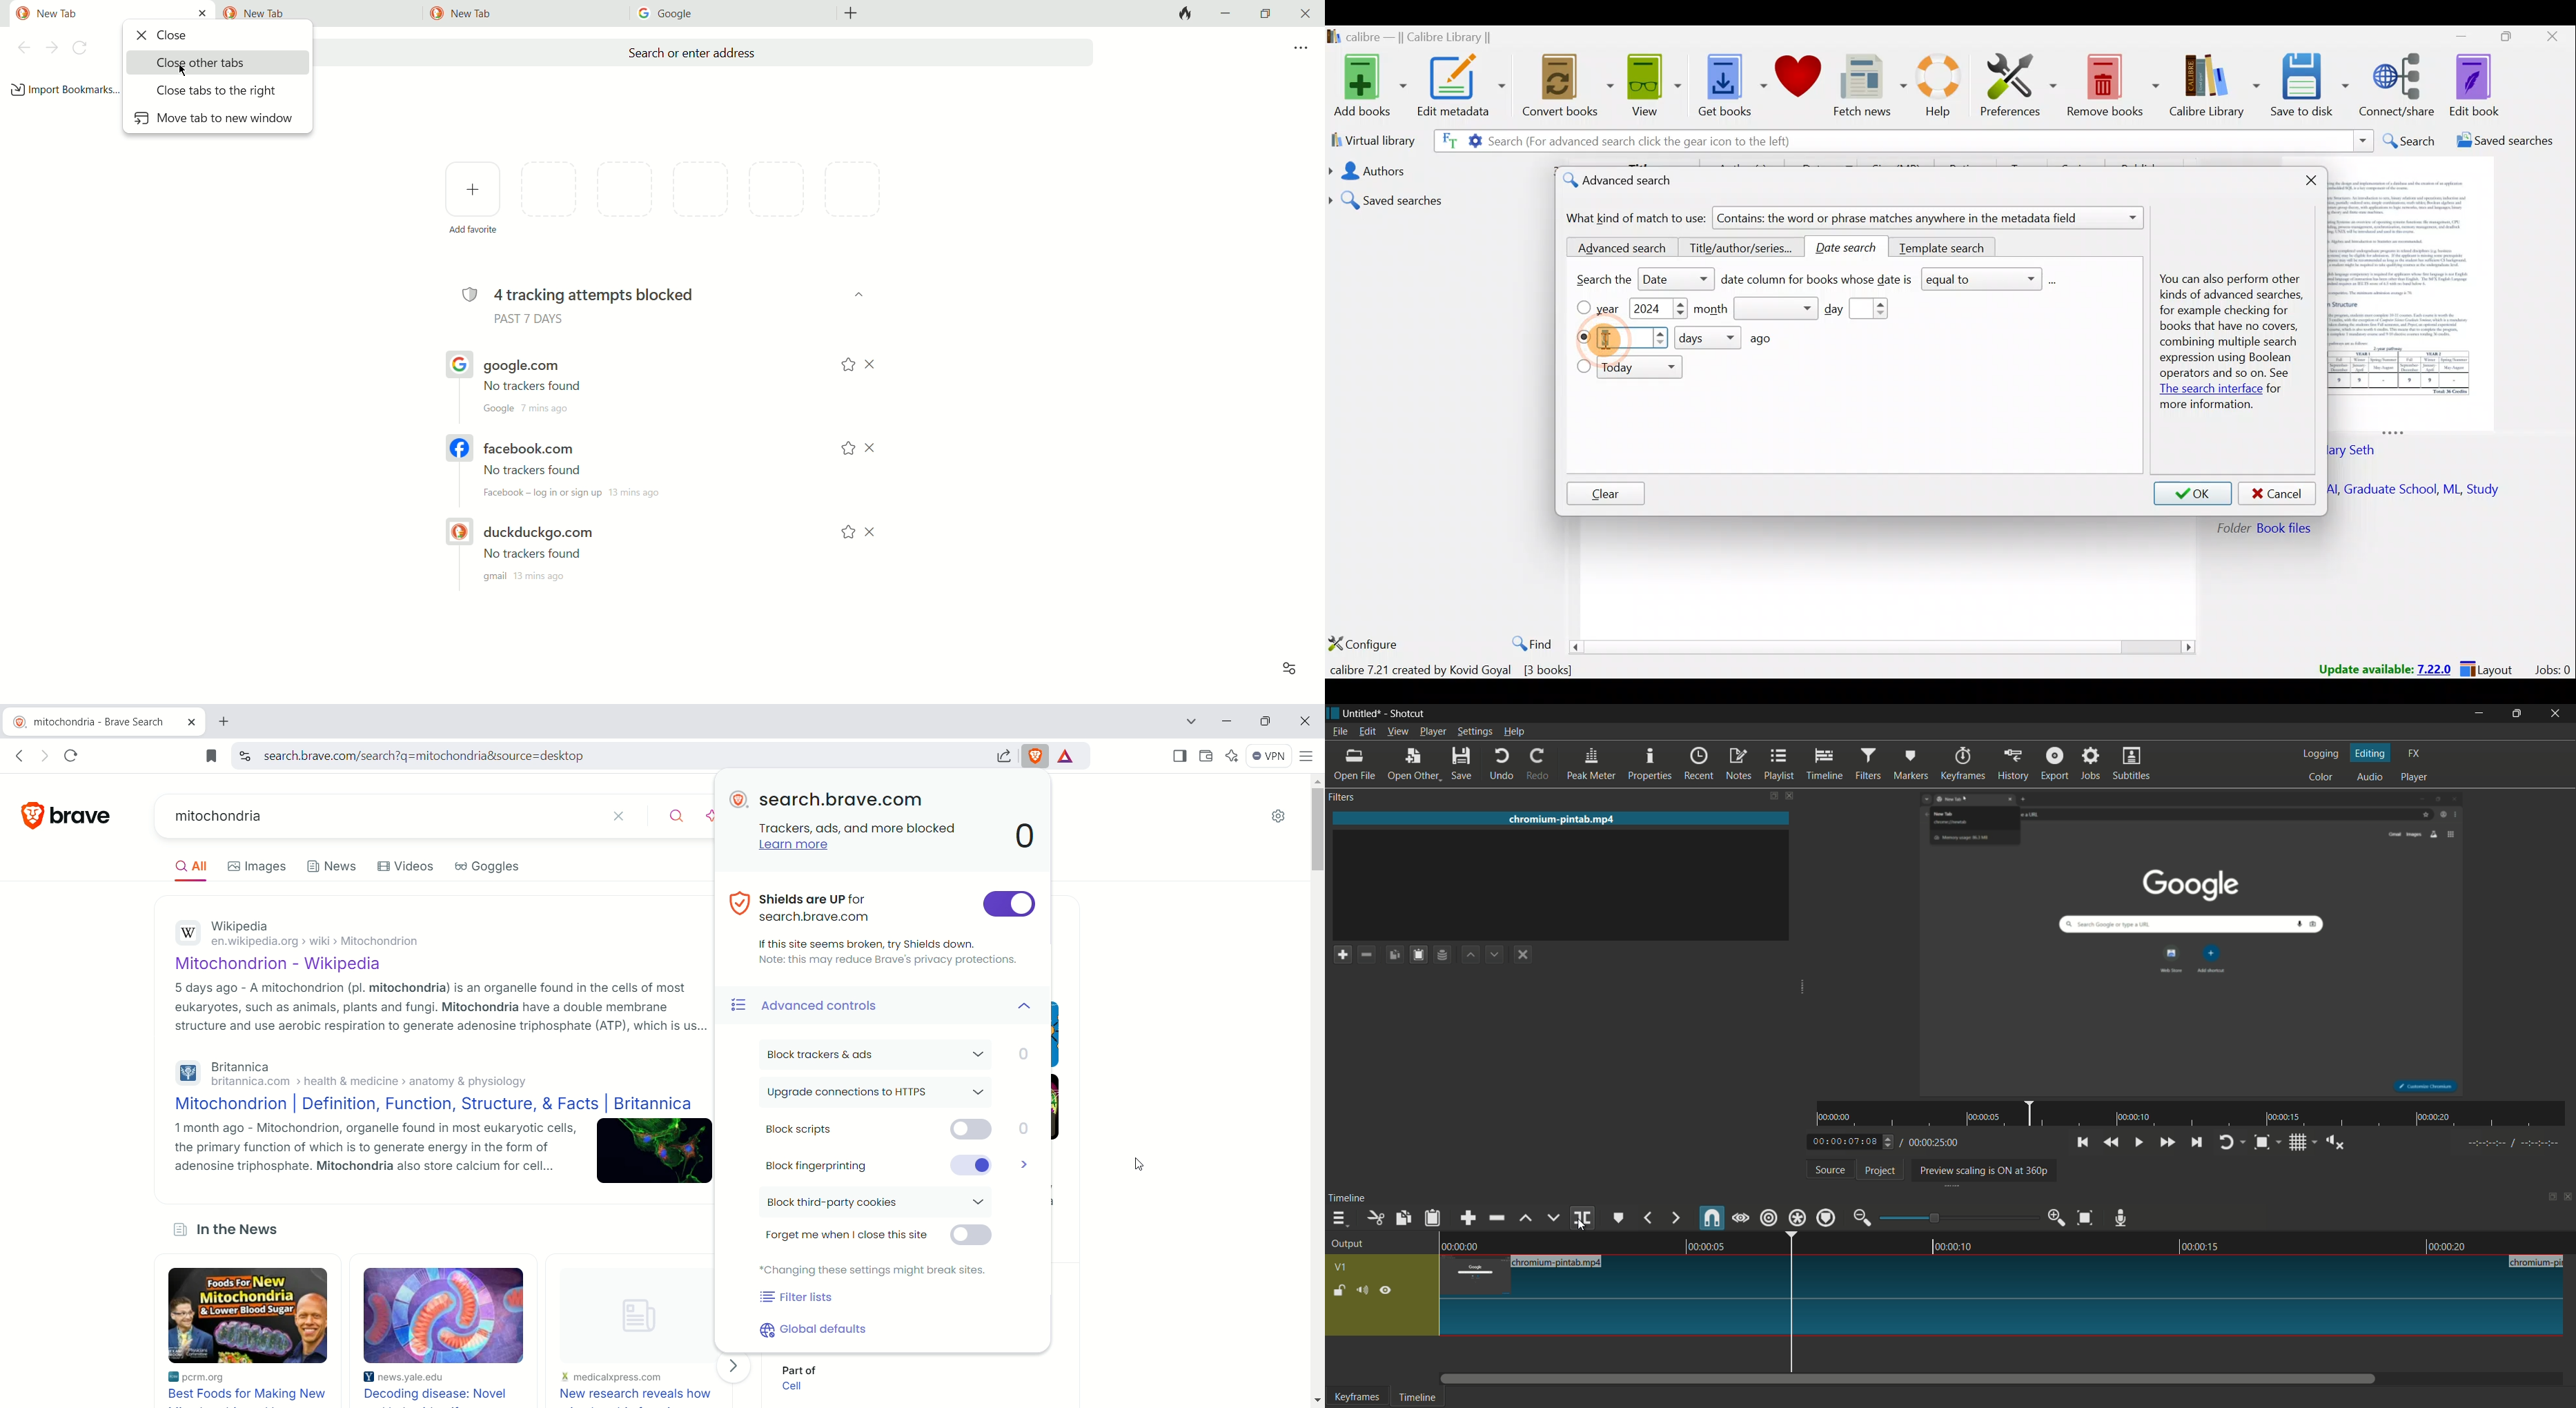 Image resolution: width=2576 pixels, height=1428 pixels. Describe the element at coordinates (2012, 763) in the screenshot. I see `history` at that location.